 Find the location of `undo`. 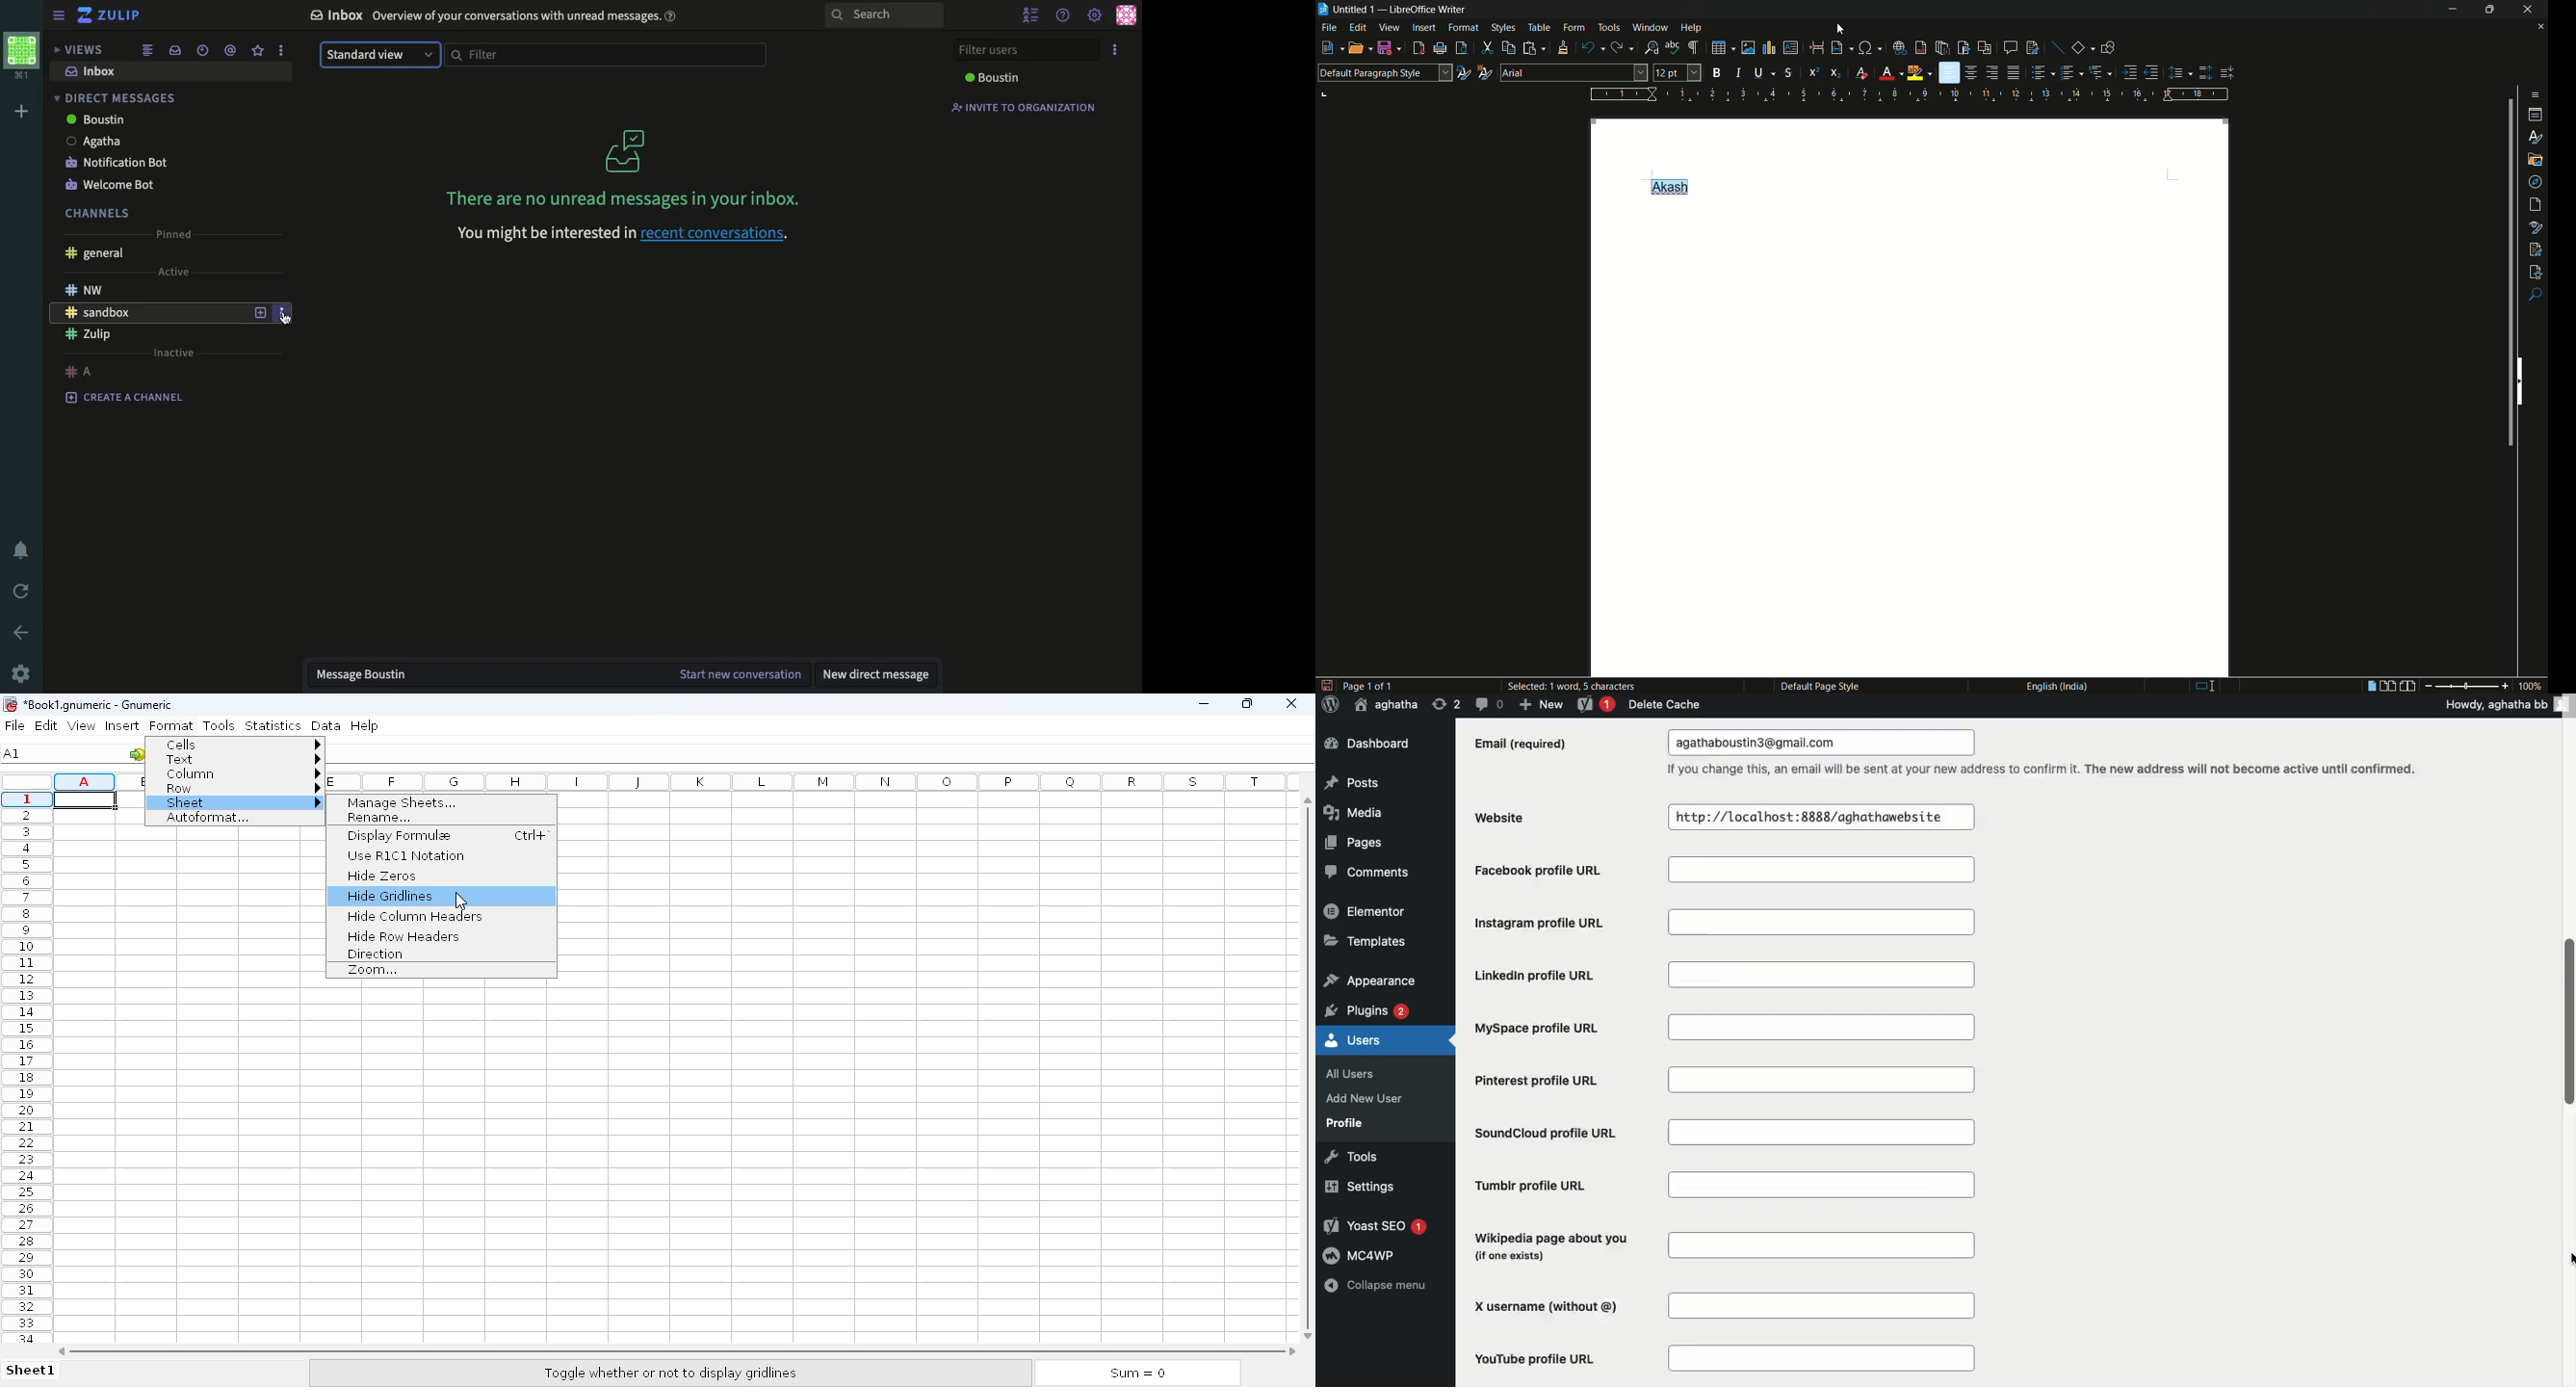

undo is located at coordinates (1588, 48).